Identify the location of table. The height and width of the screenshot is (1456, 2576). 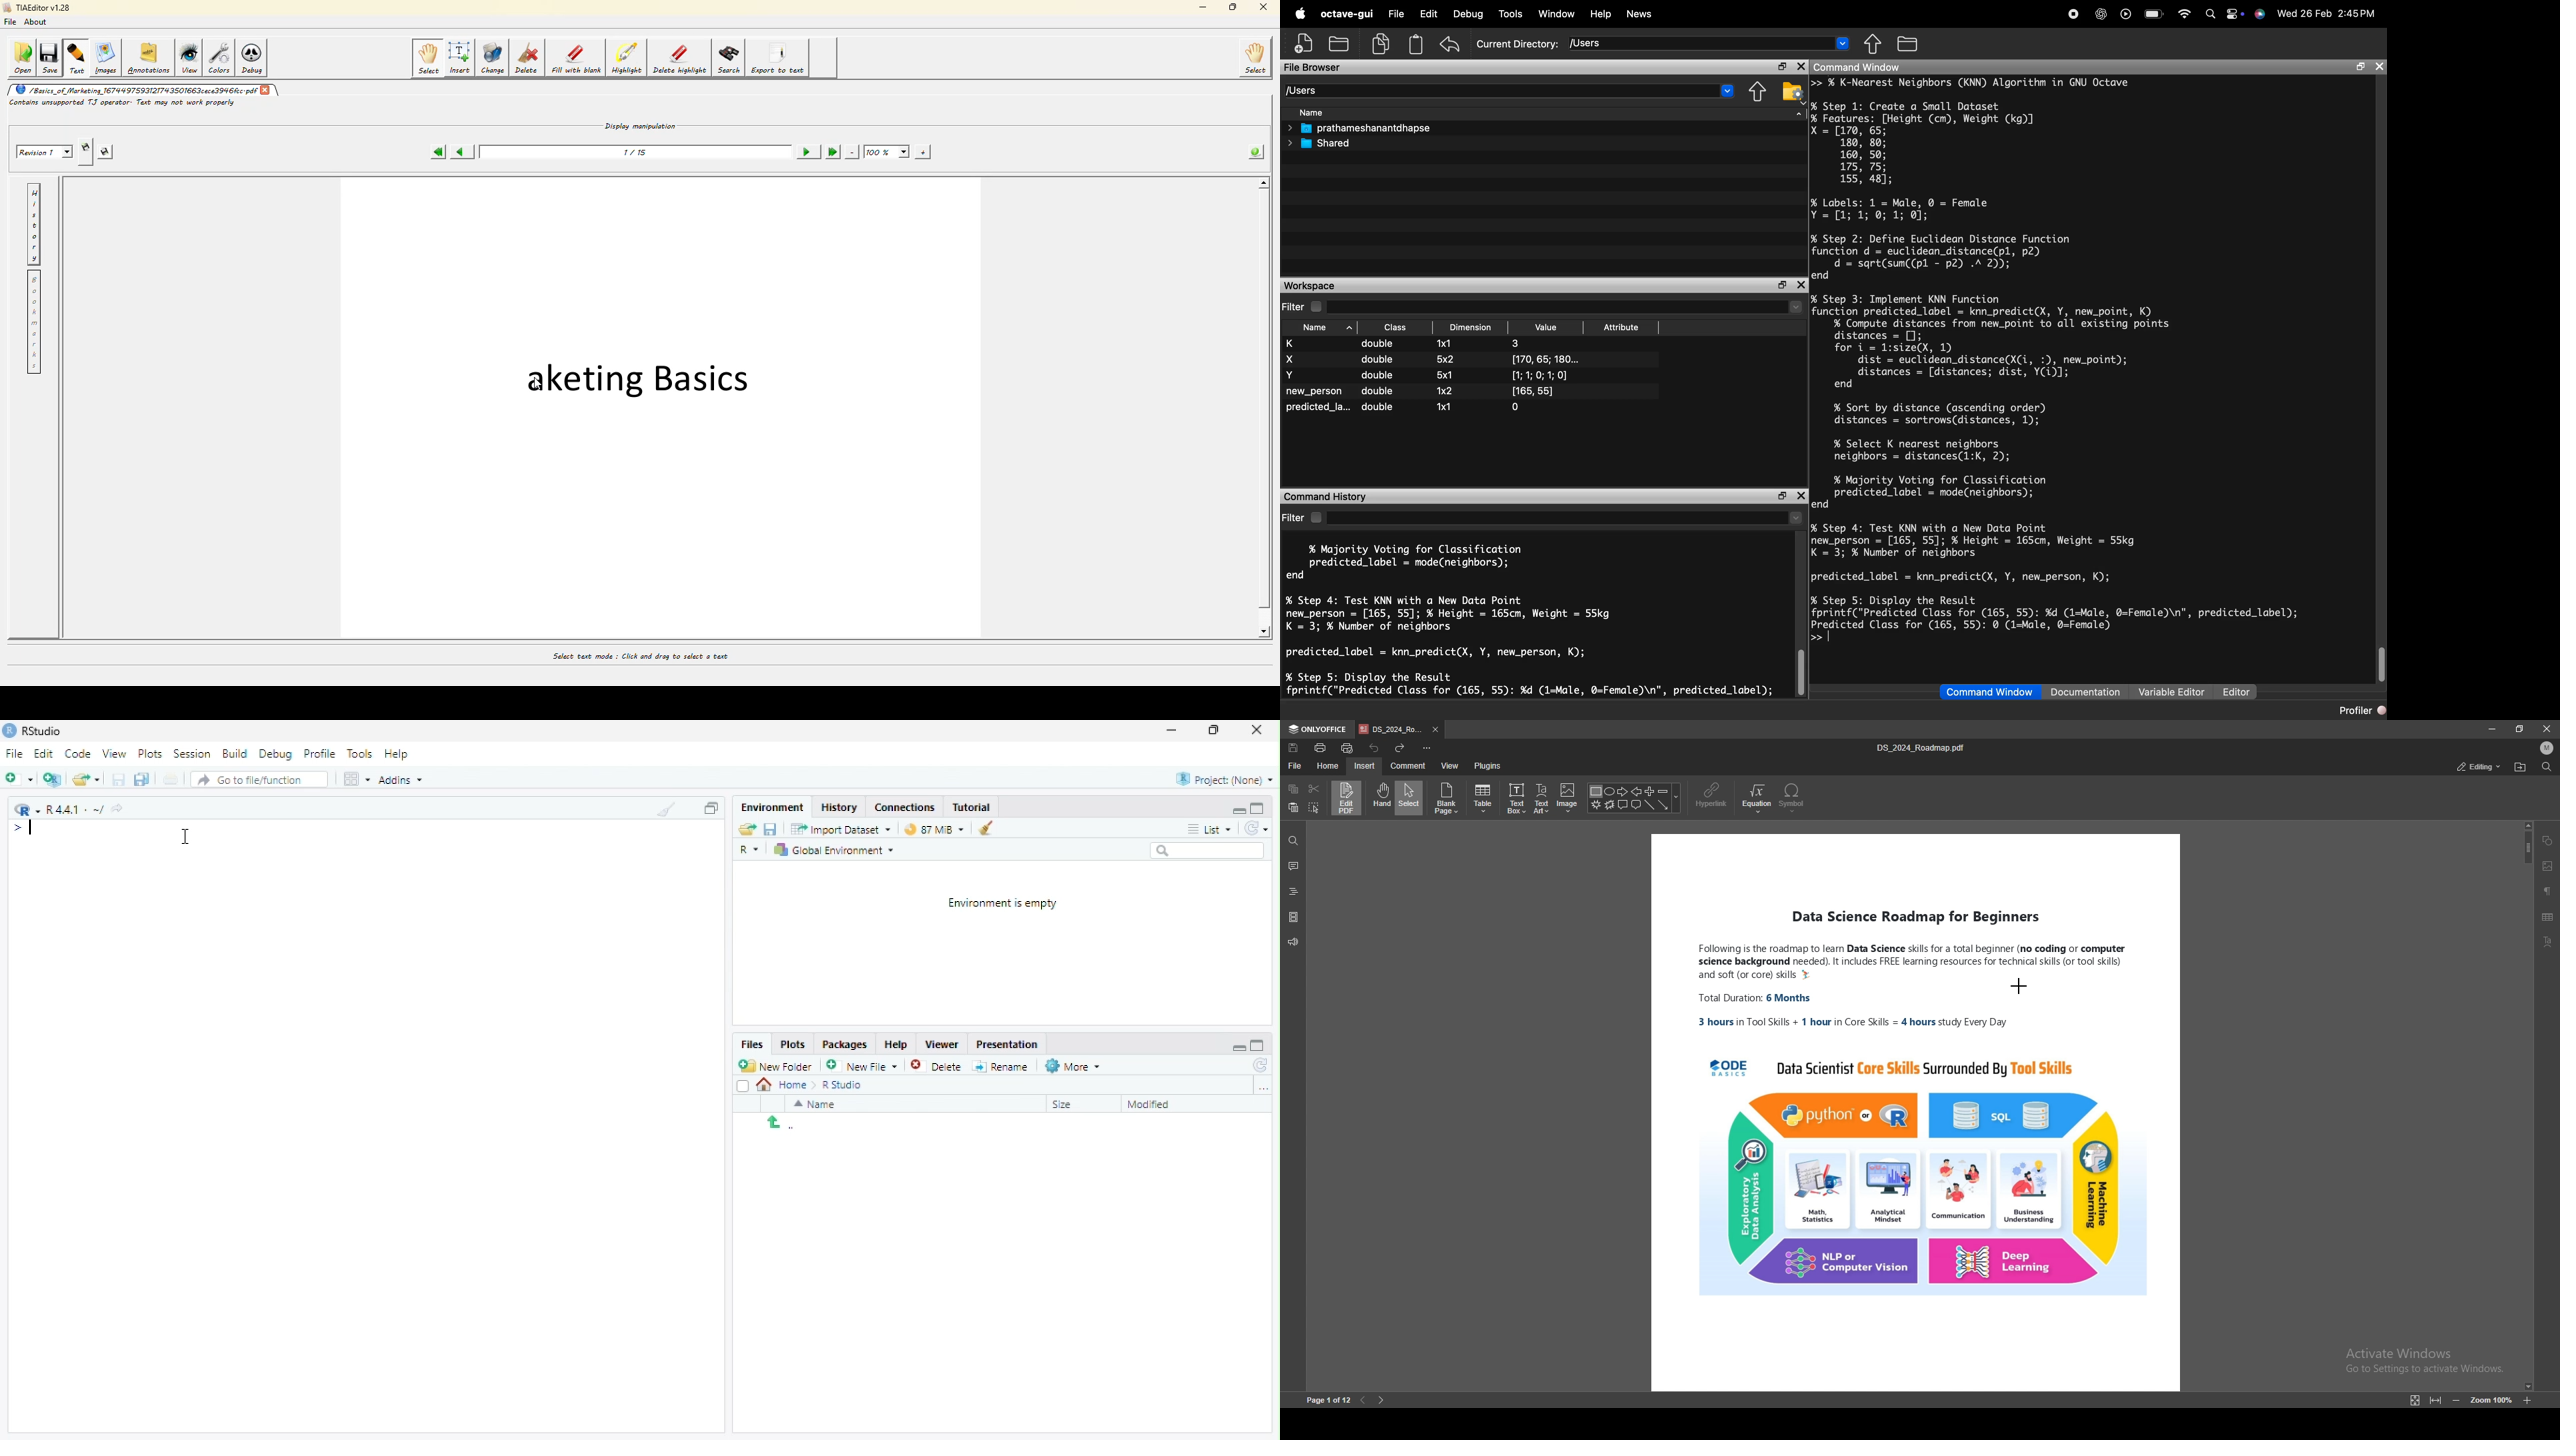
(1485, 799).